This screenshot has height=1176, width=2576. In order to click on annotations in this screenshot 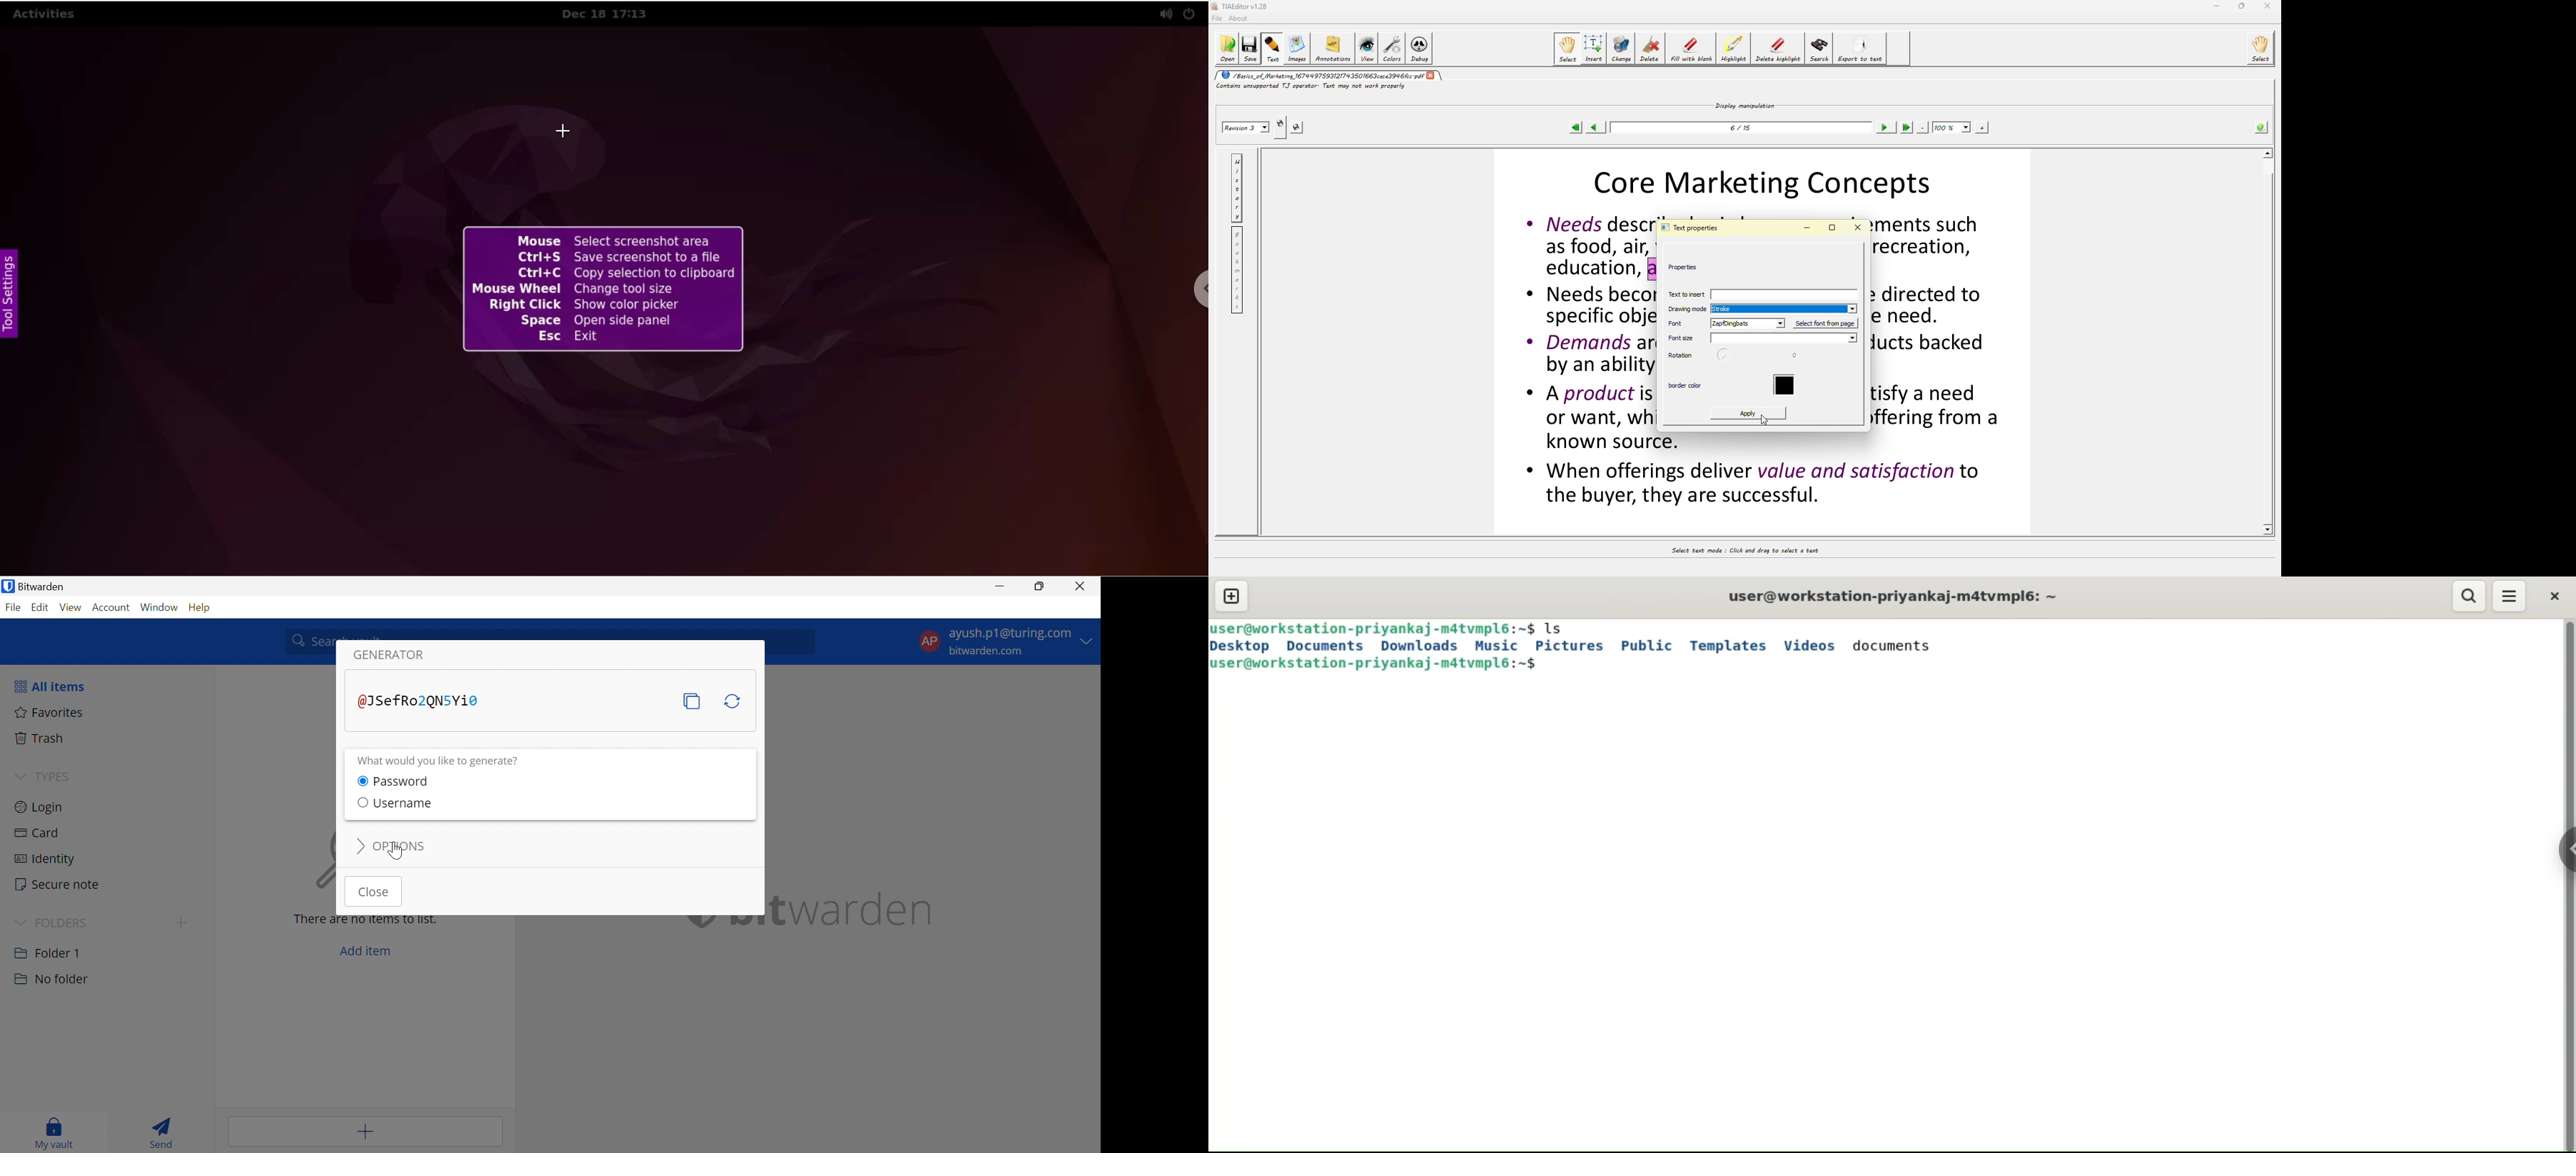, I will do `click(1334, 47)`.